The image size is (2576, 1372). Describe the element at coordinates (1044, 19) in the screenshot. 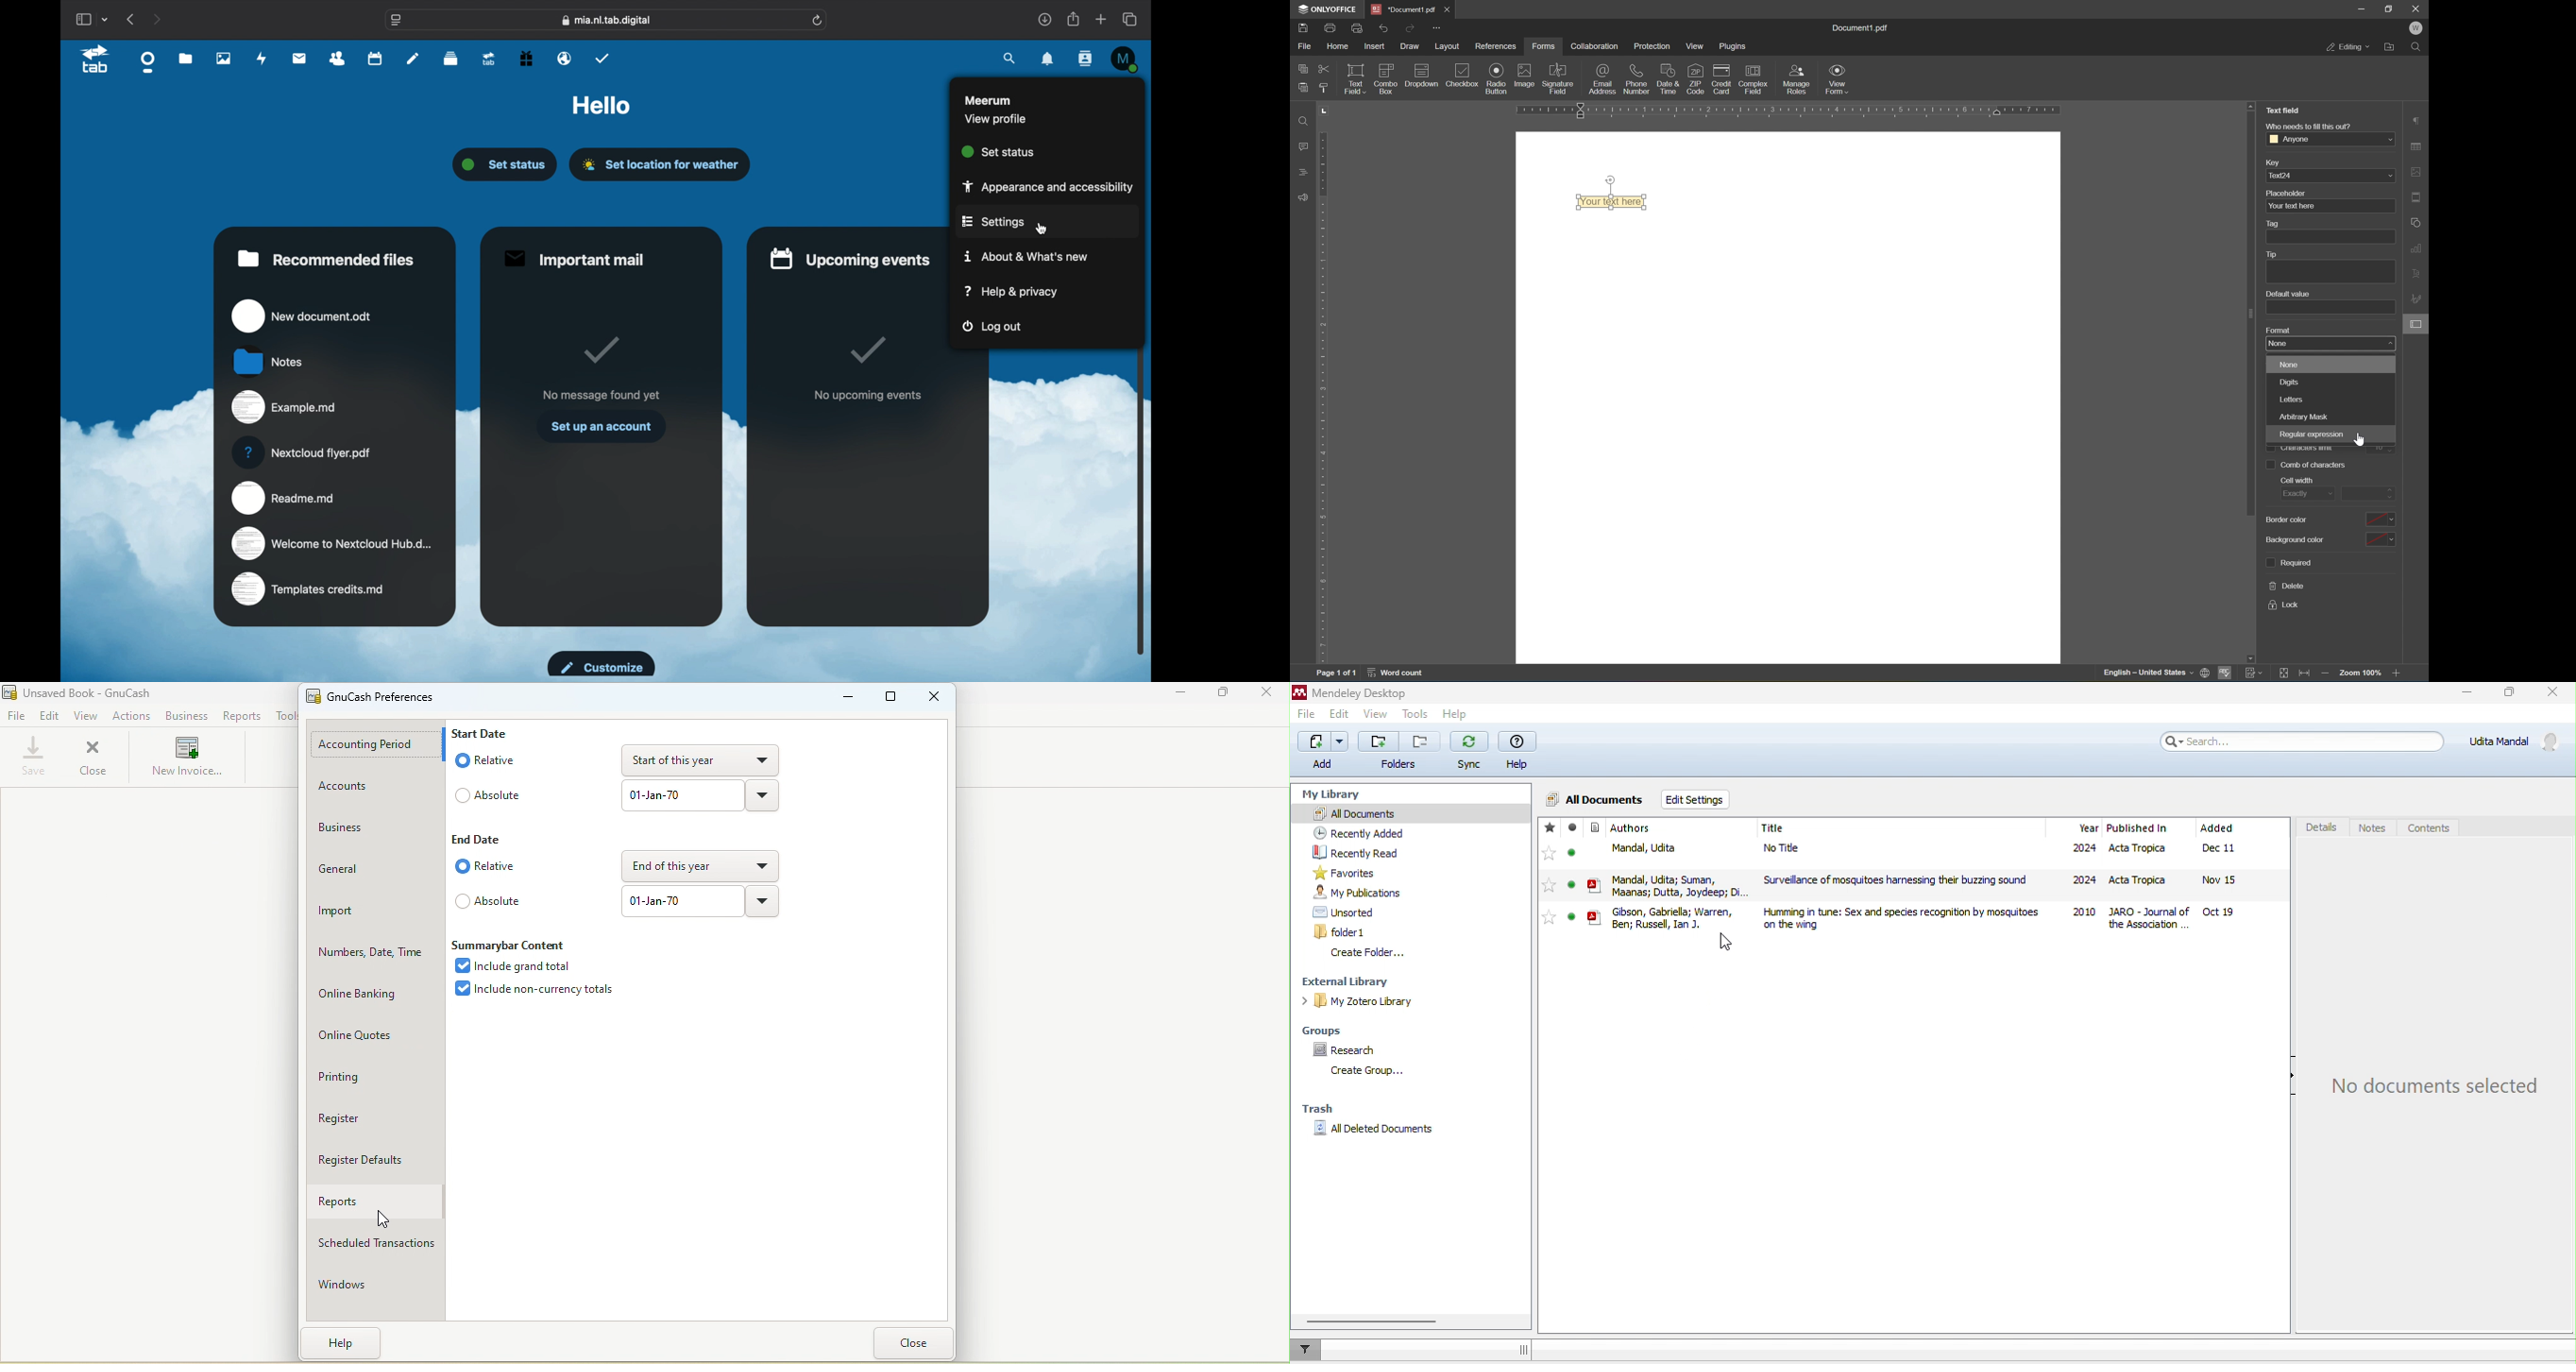

I see `downloads` at that location.